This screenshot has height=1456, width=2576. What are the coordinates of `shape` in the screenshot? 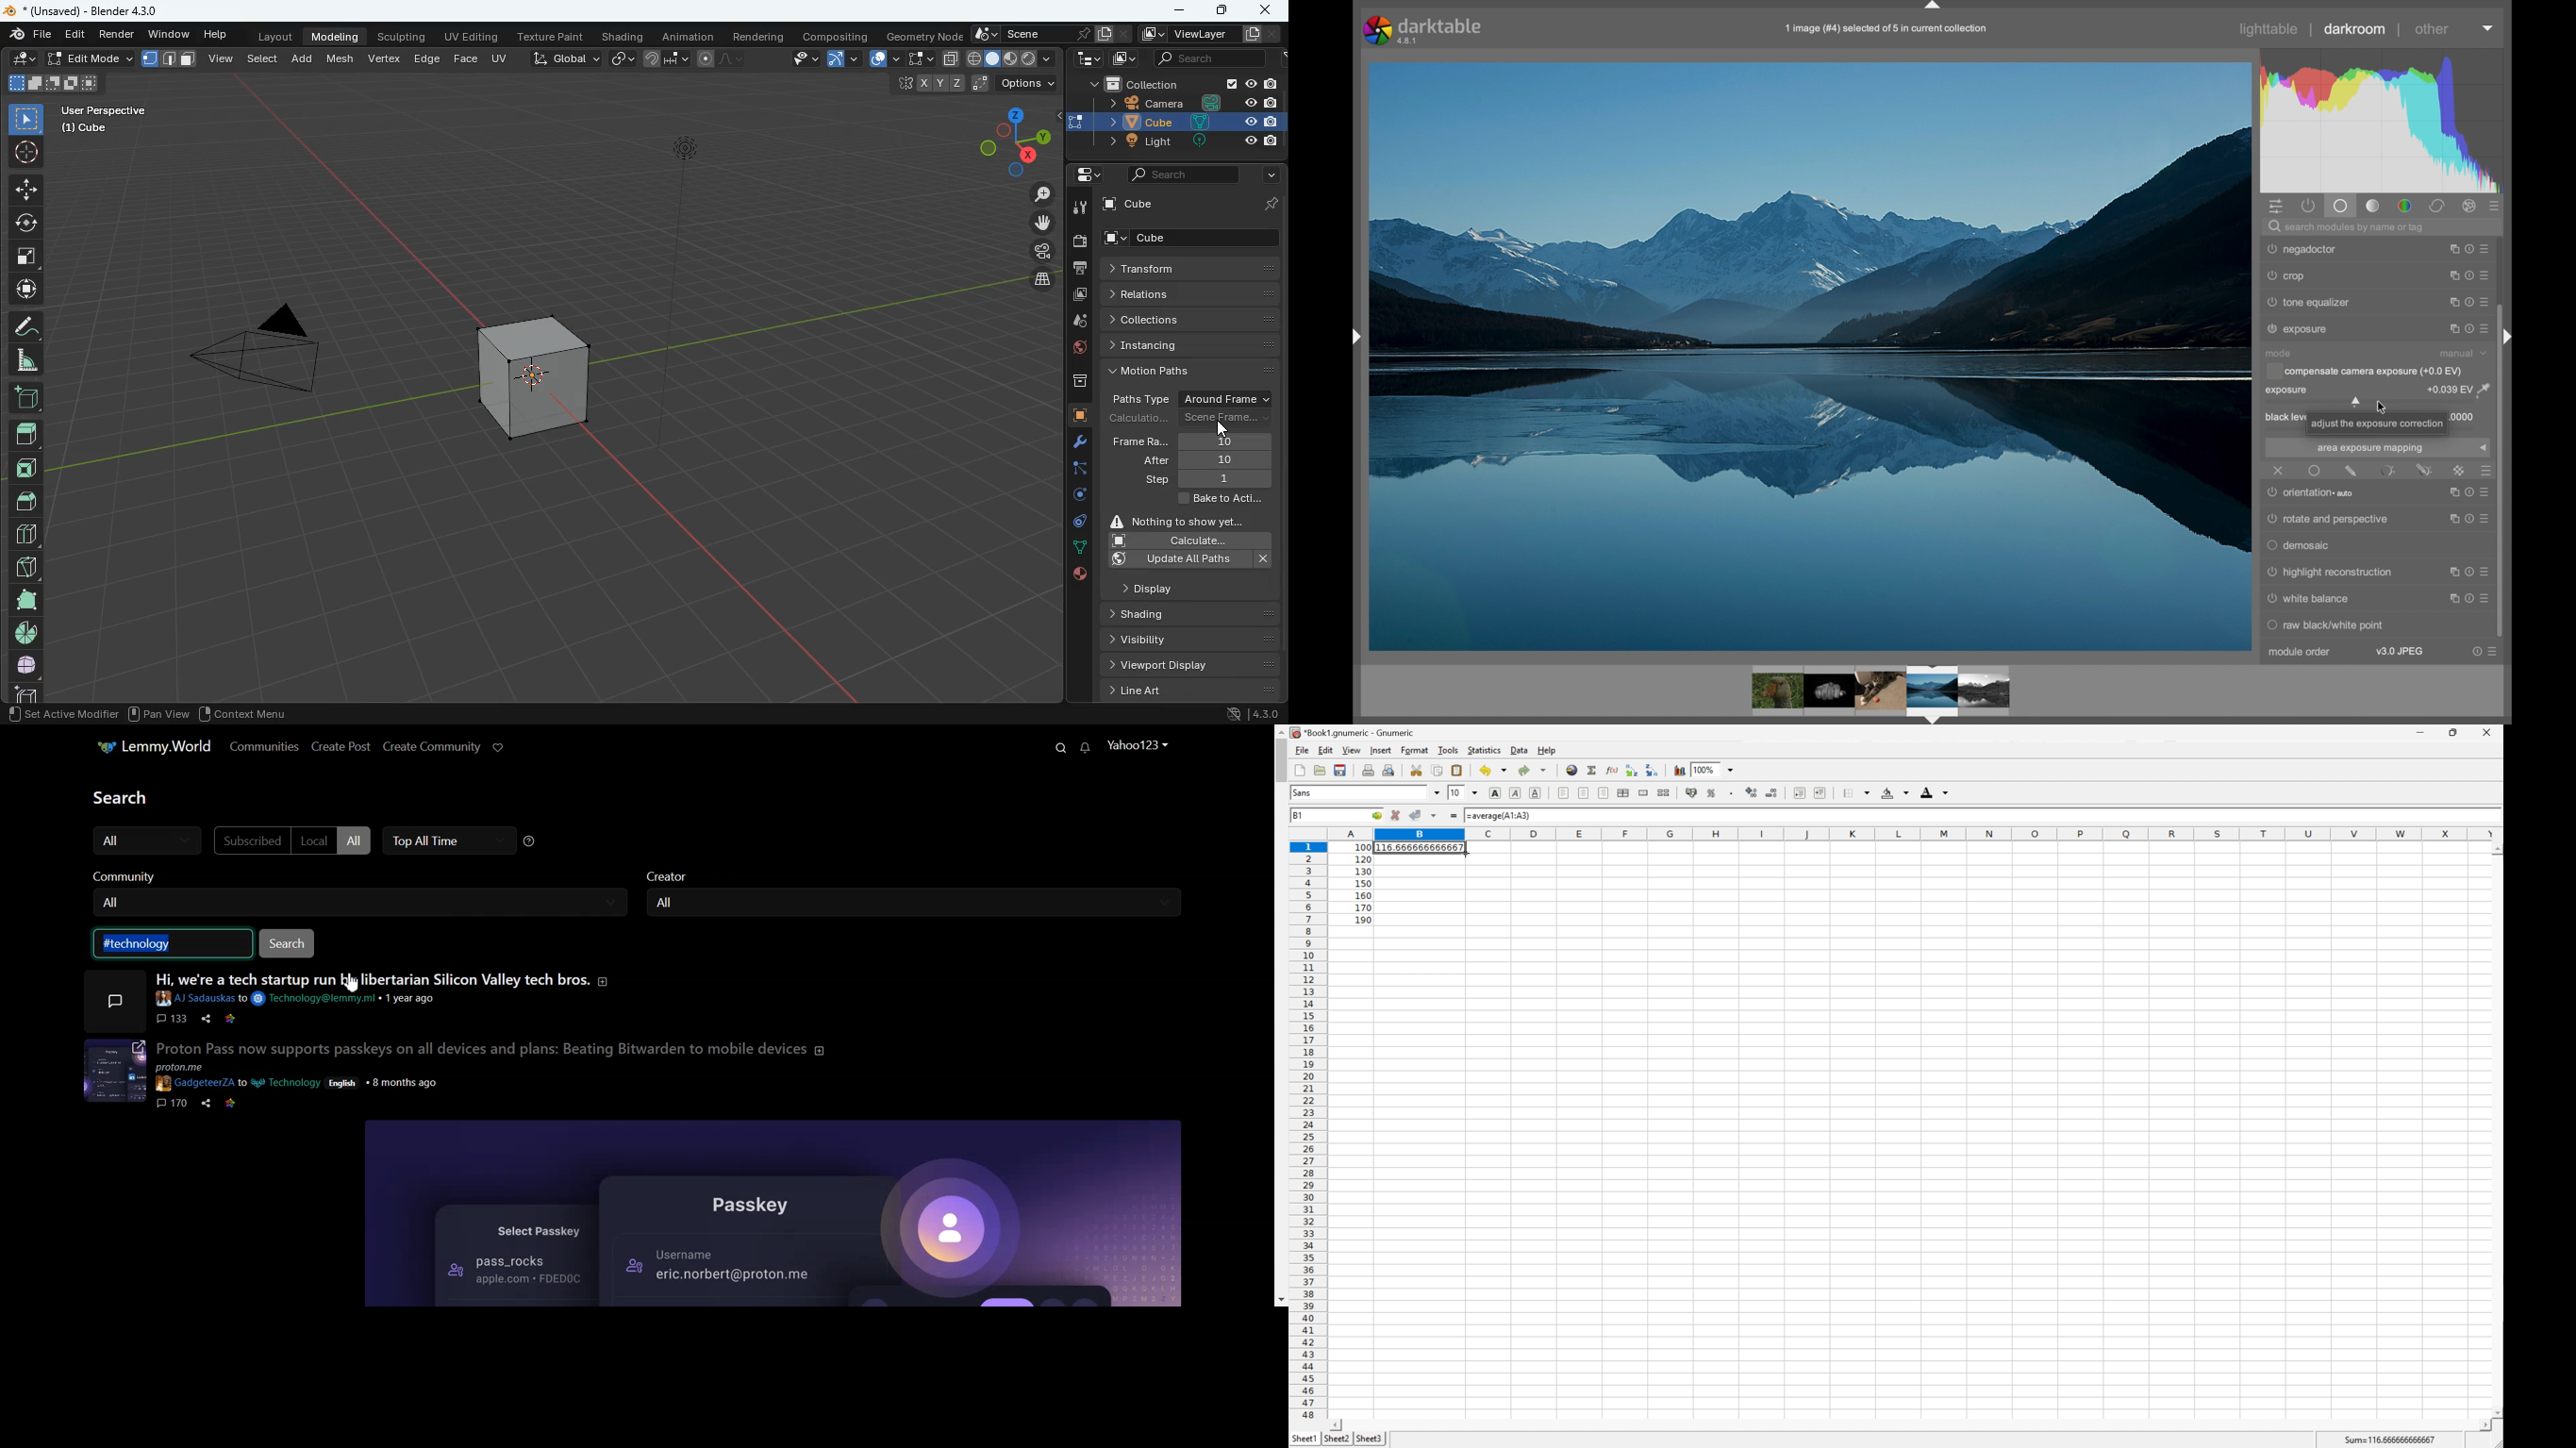 It's located at (53, 82).